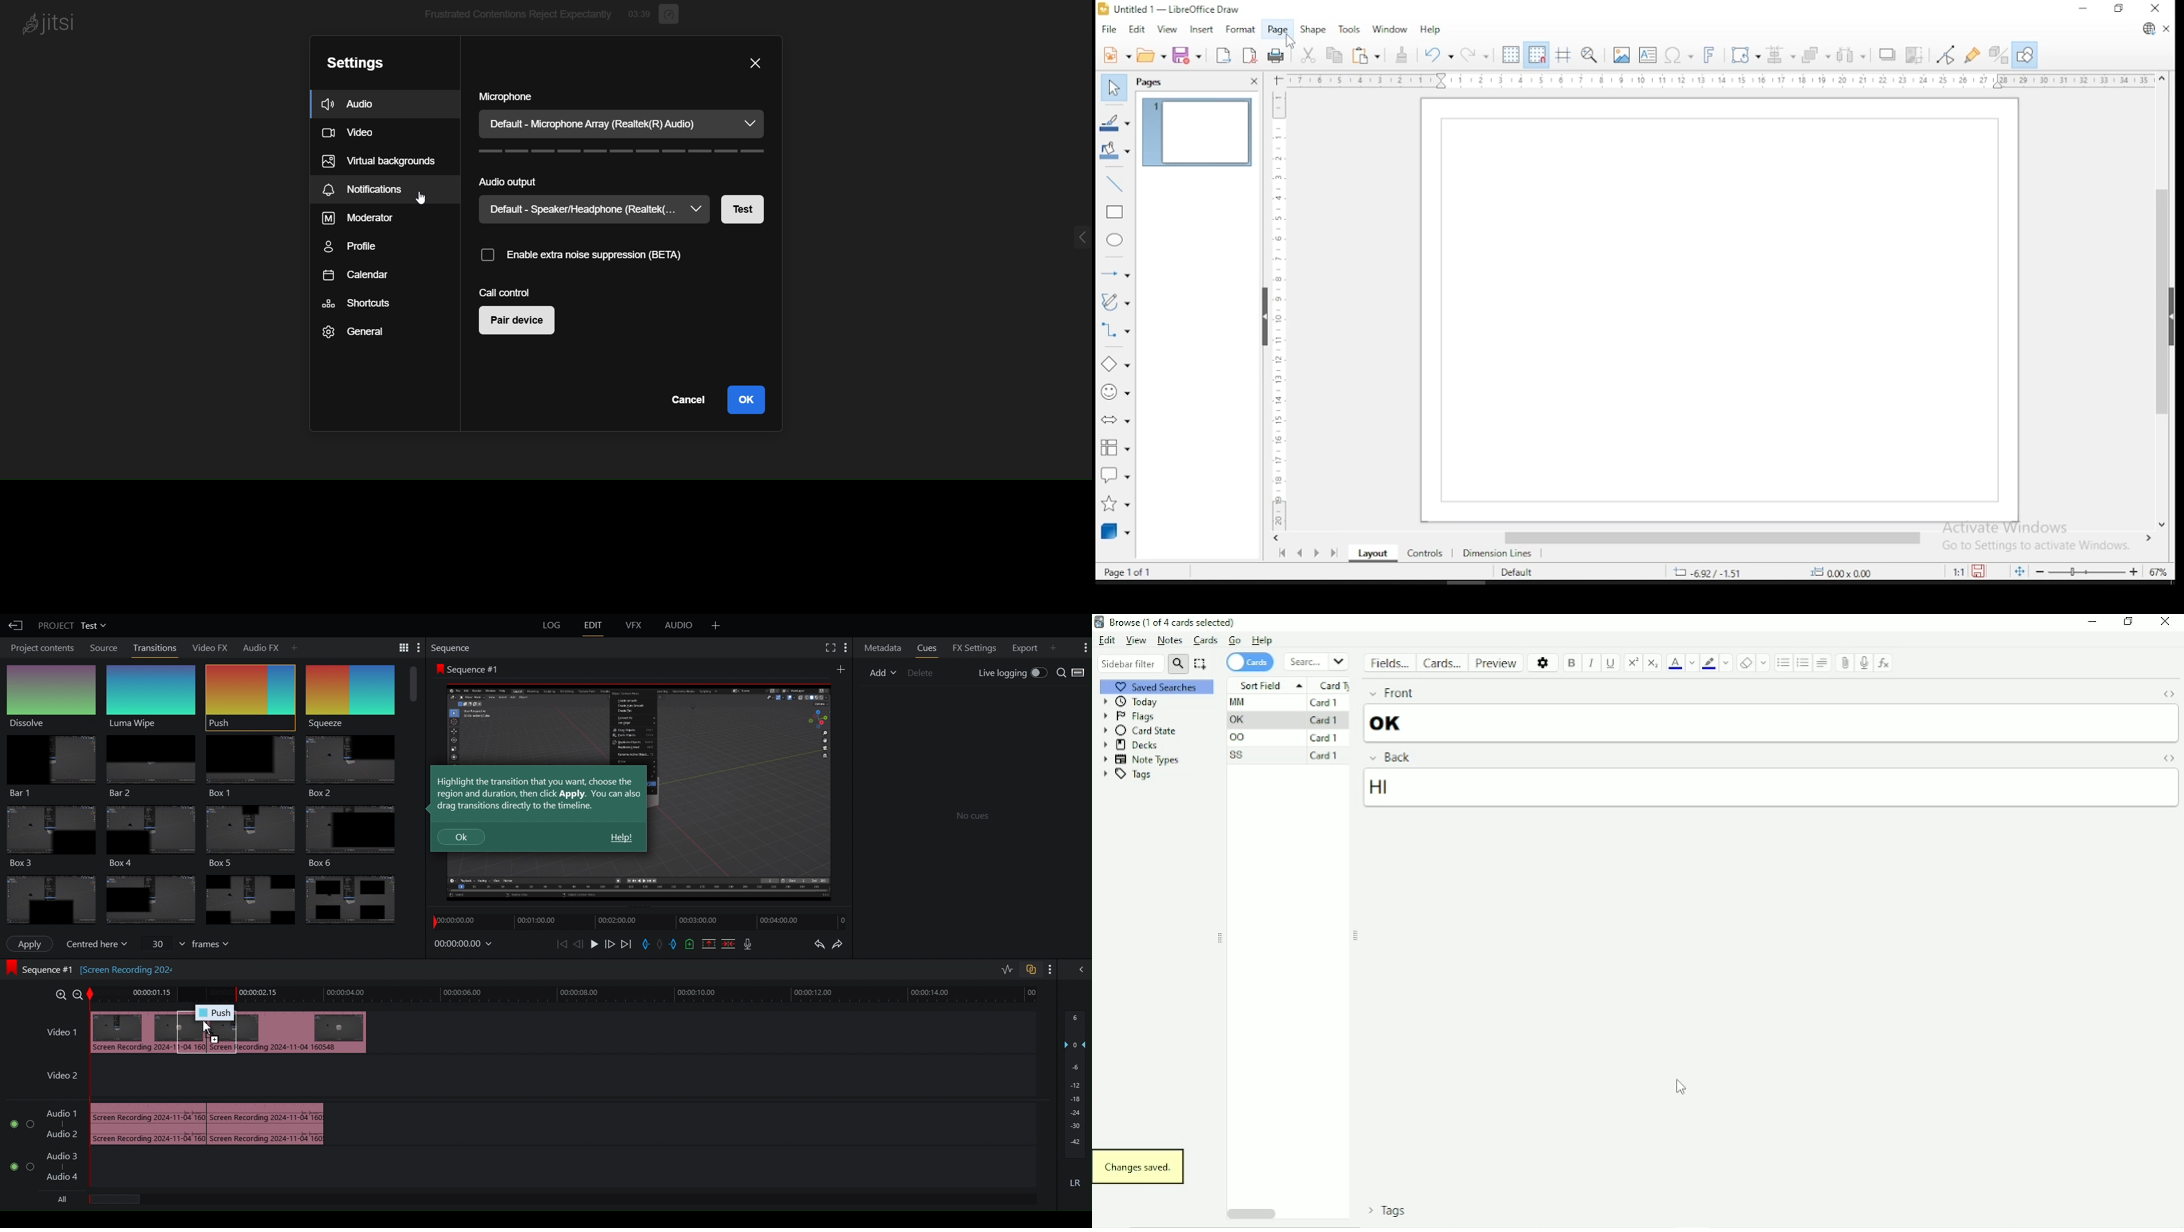 This screenshot has width=2184, height=1232. What do you see at coordinates (162, 943) in the screenshot?
I see `value` at bounding box center [162, 943].